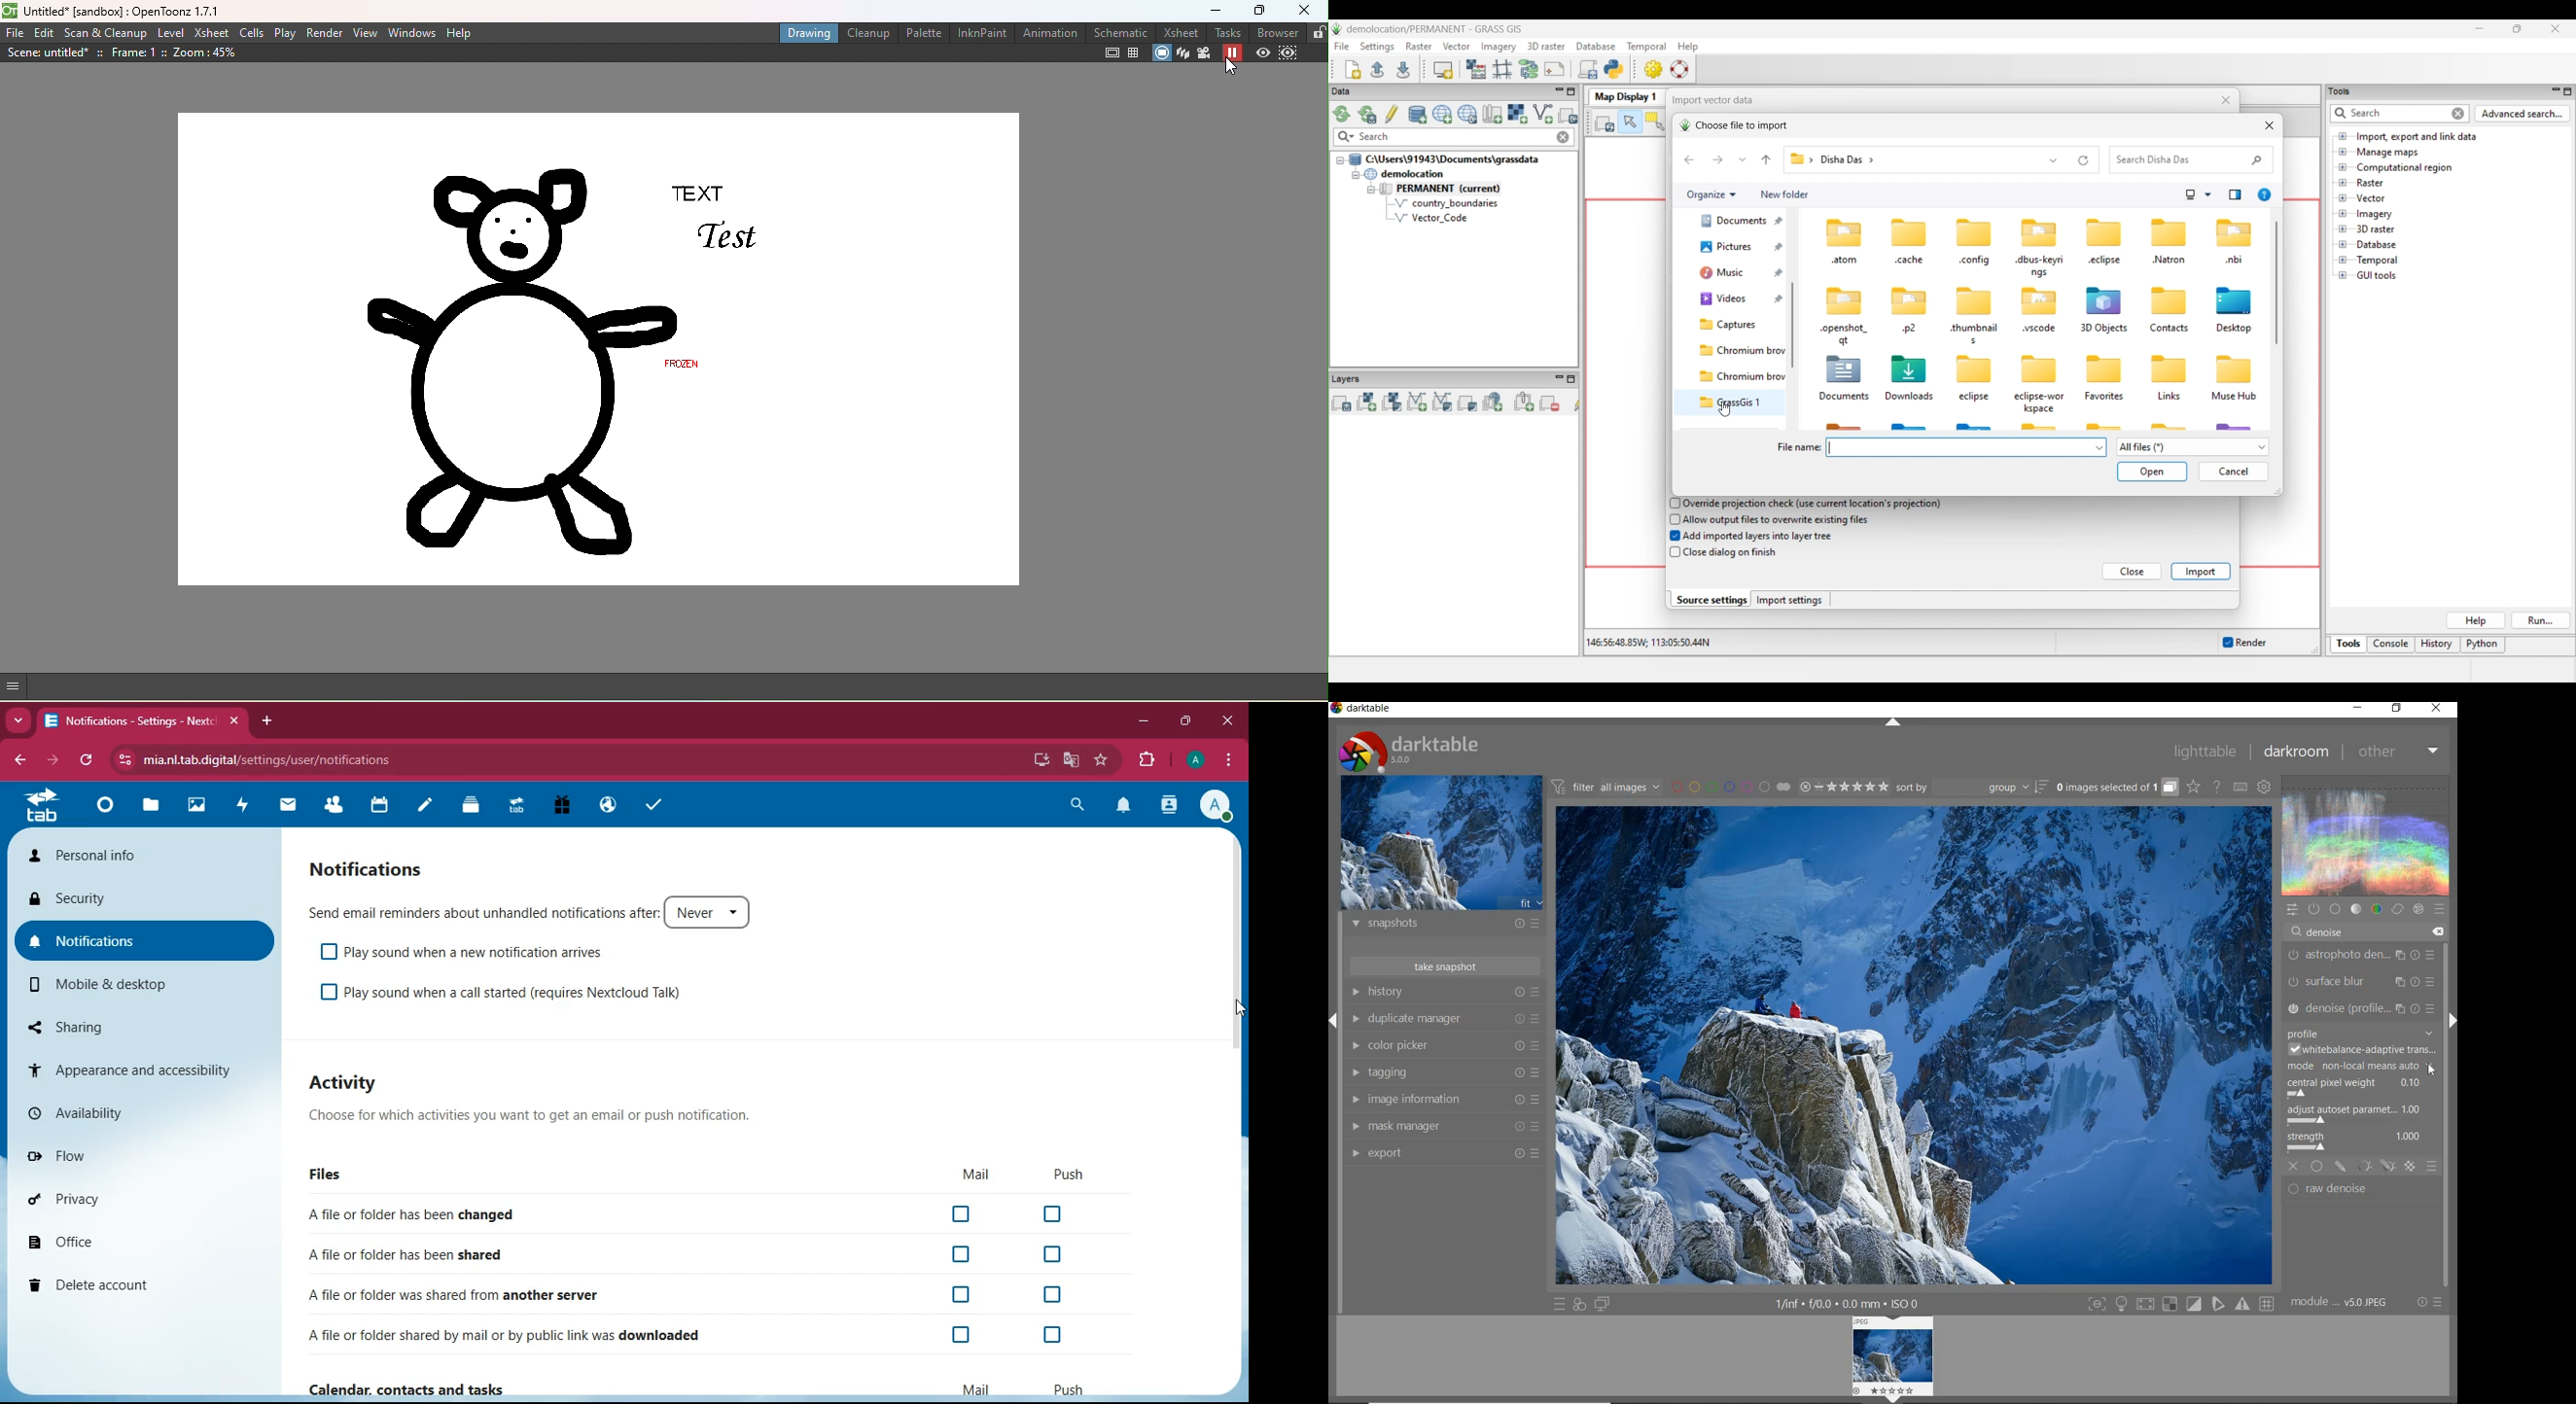 The width and height of the screenshot is (2576, 1428). What do you see at coordinates (1071, 1392) in the screenshot?
I see `Push` at bounding box center [1071, 1392].